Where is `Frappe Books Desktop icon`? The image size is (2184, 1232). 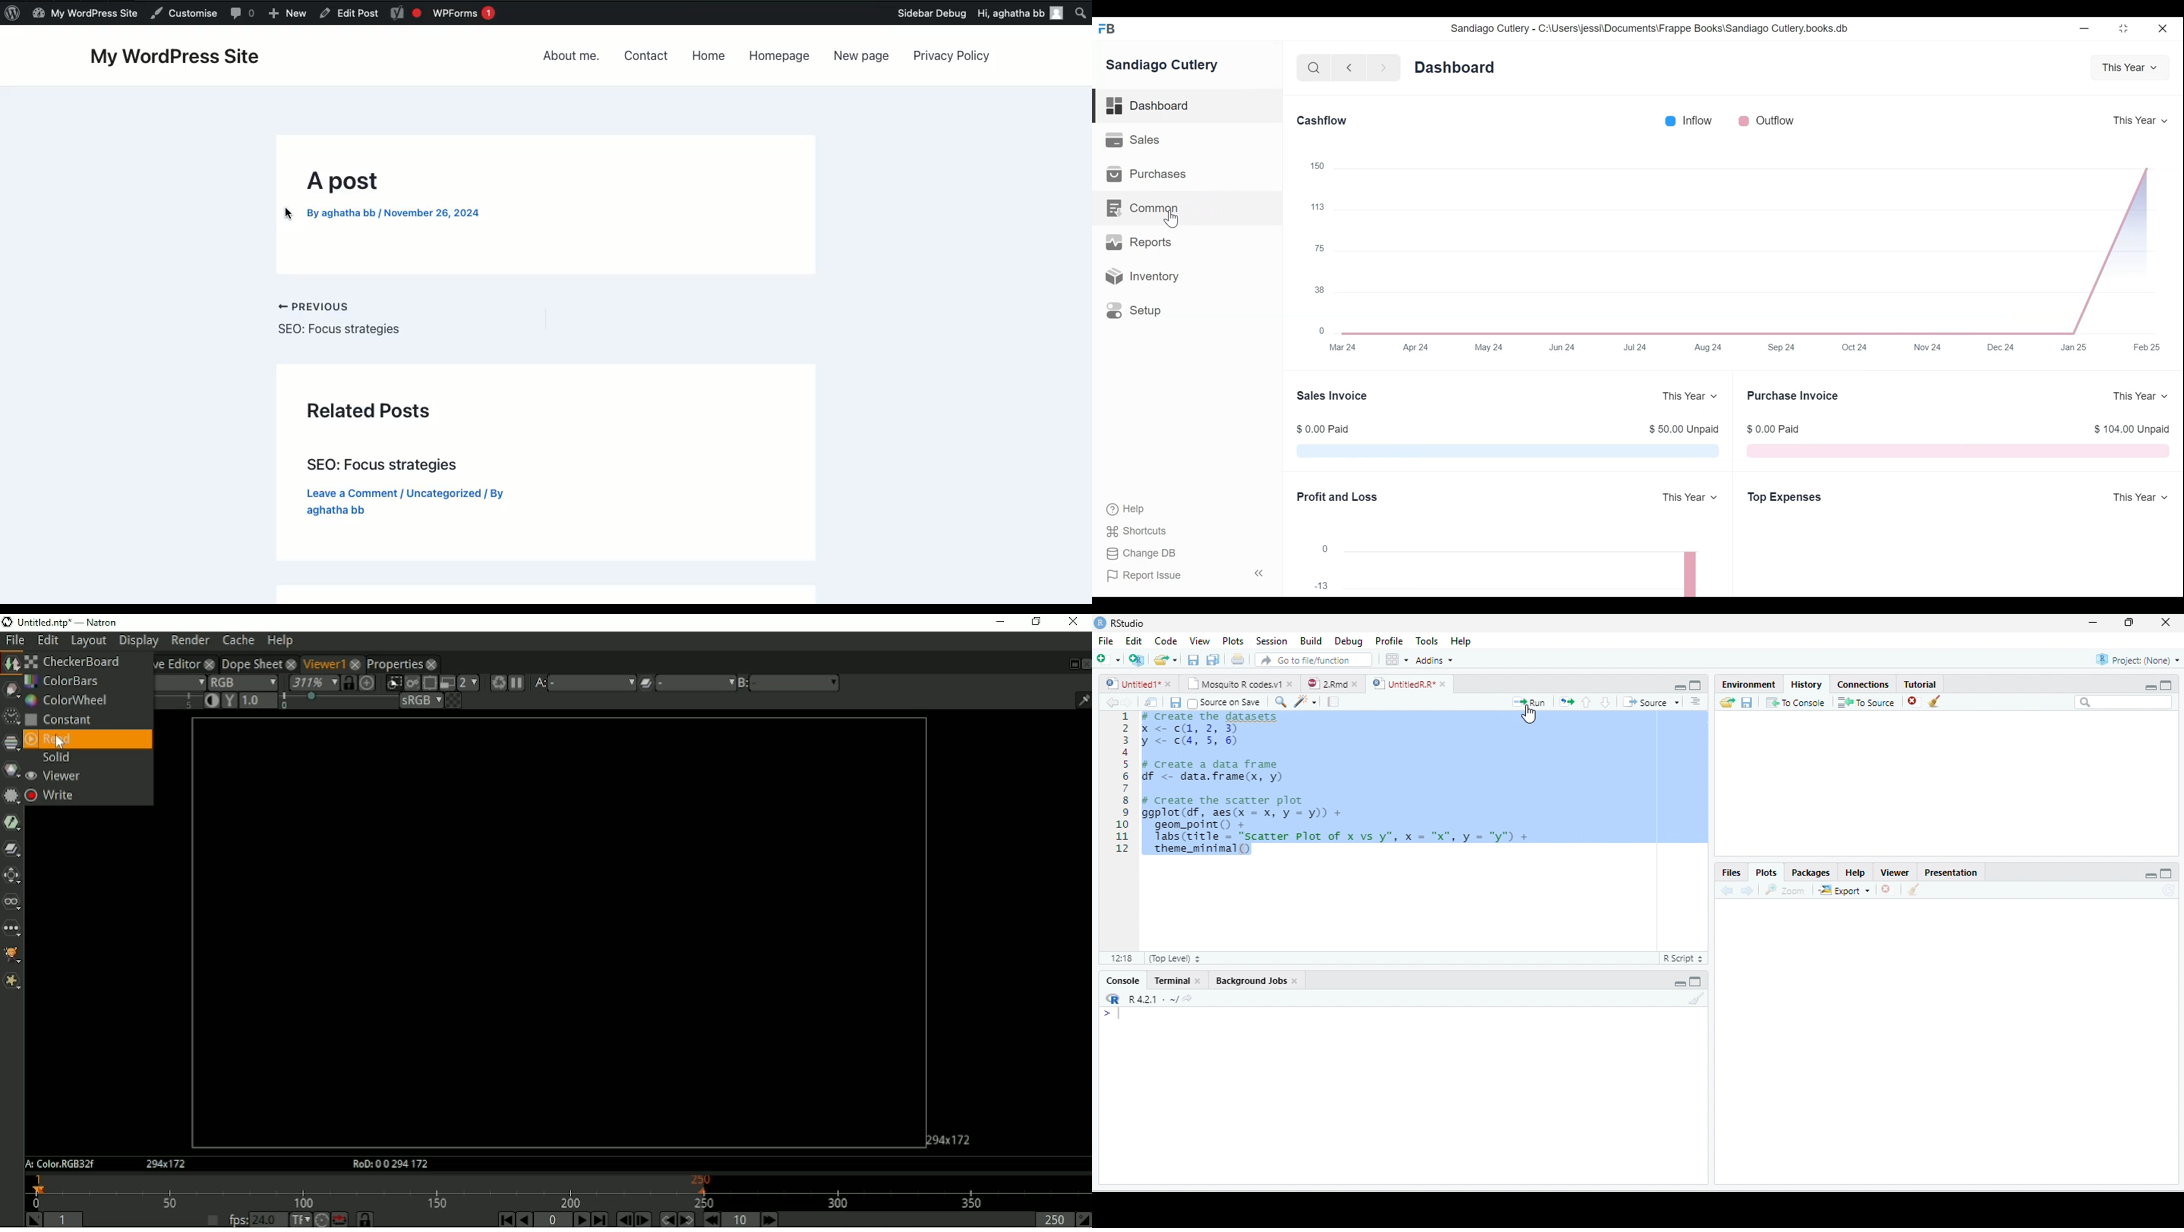
Frappe Books Desktop icon is located at coordinates (1106, 28).